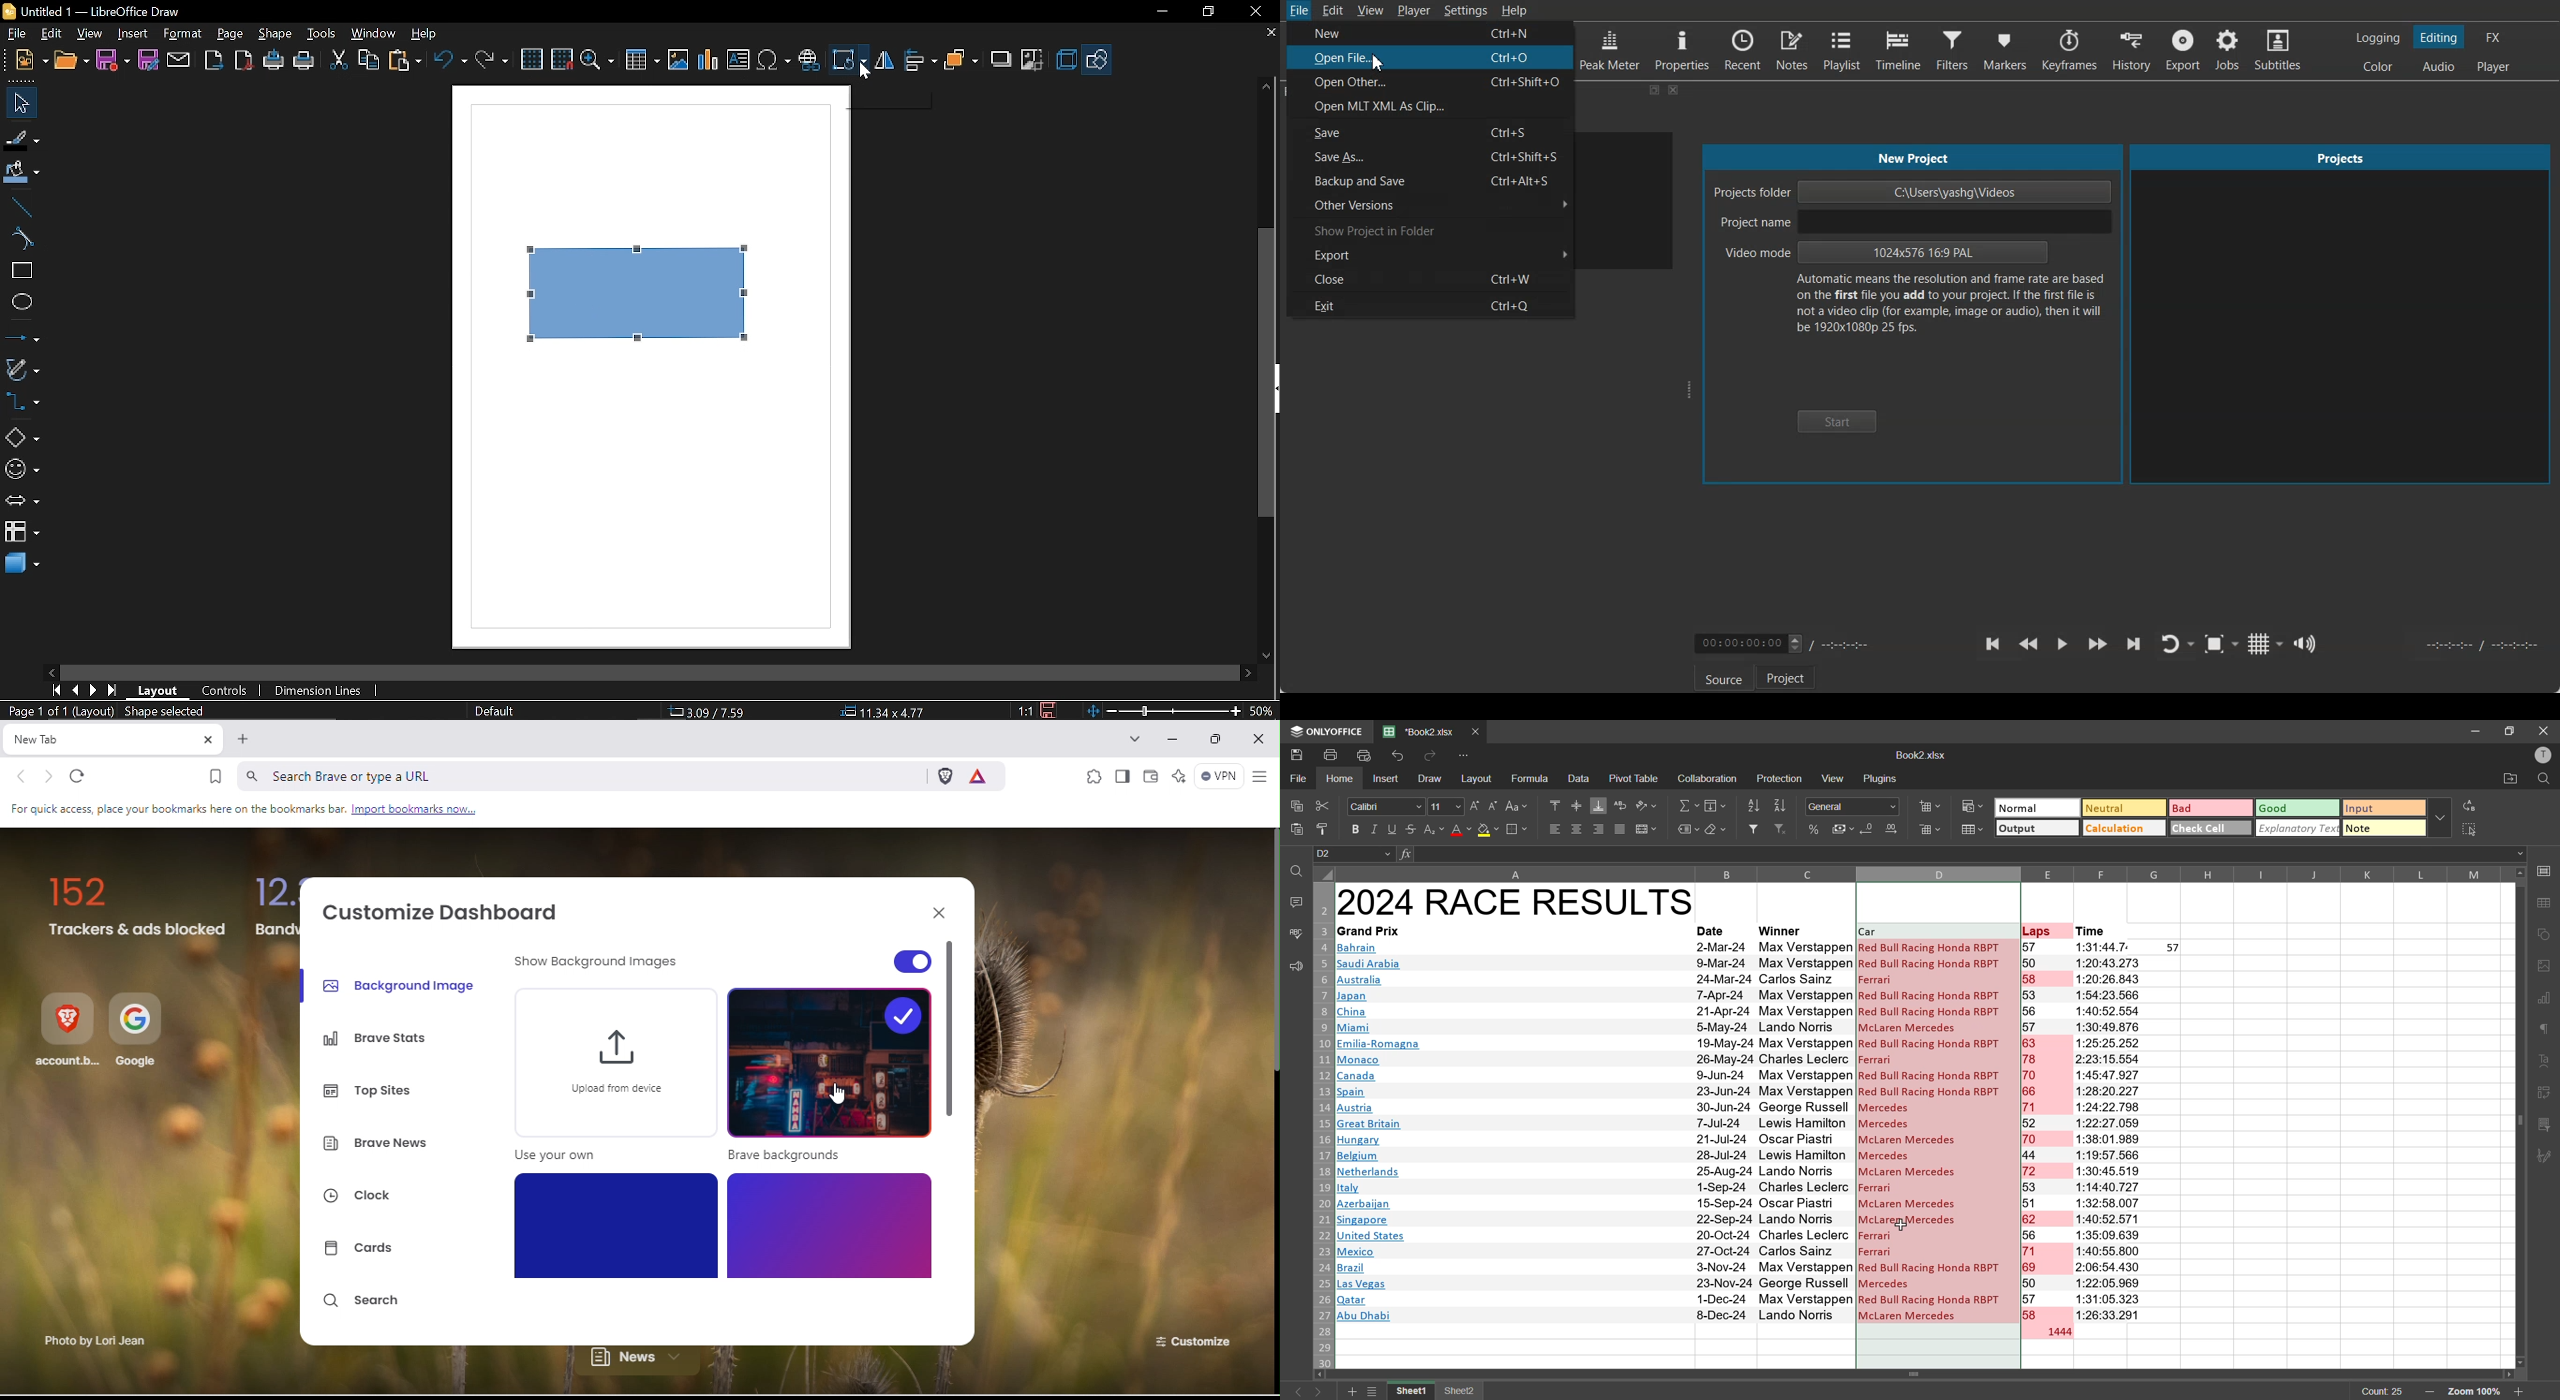 This screenshot has width=2576, height=1400. What do you see at coordinates (1378, 63) in the screenshot?
I see `Cursor` at bounding box center [1378, 63].